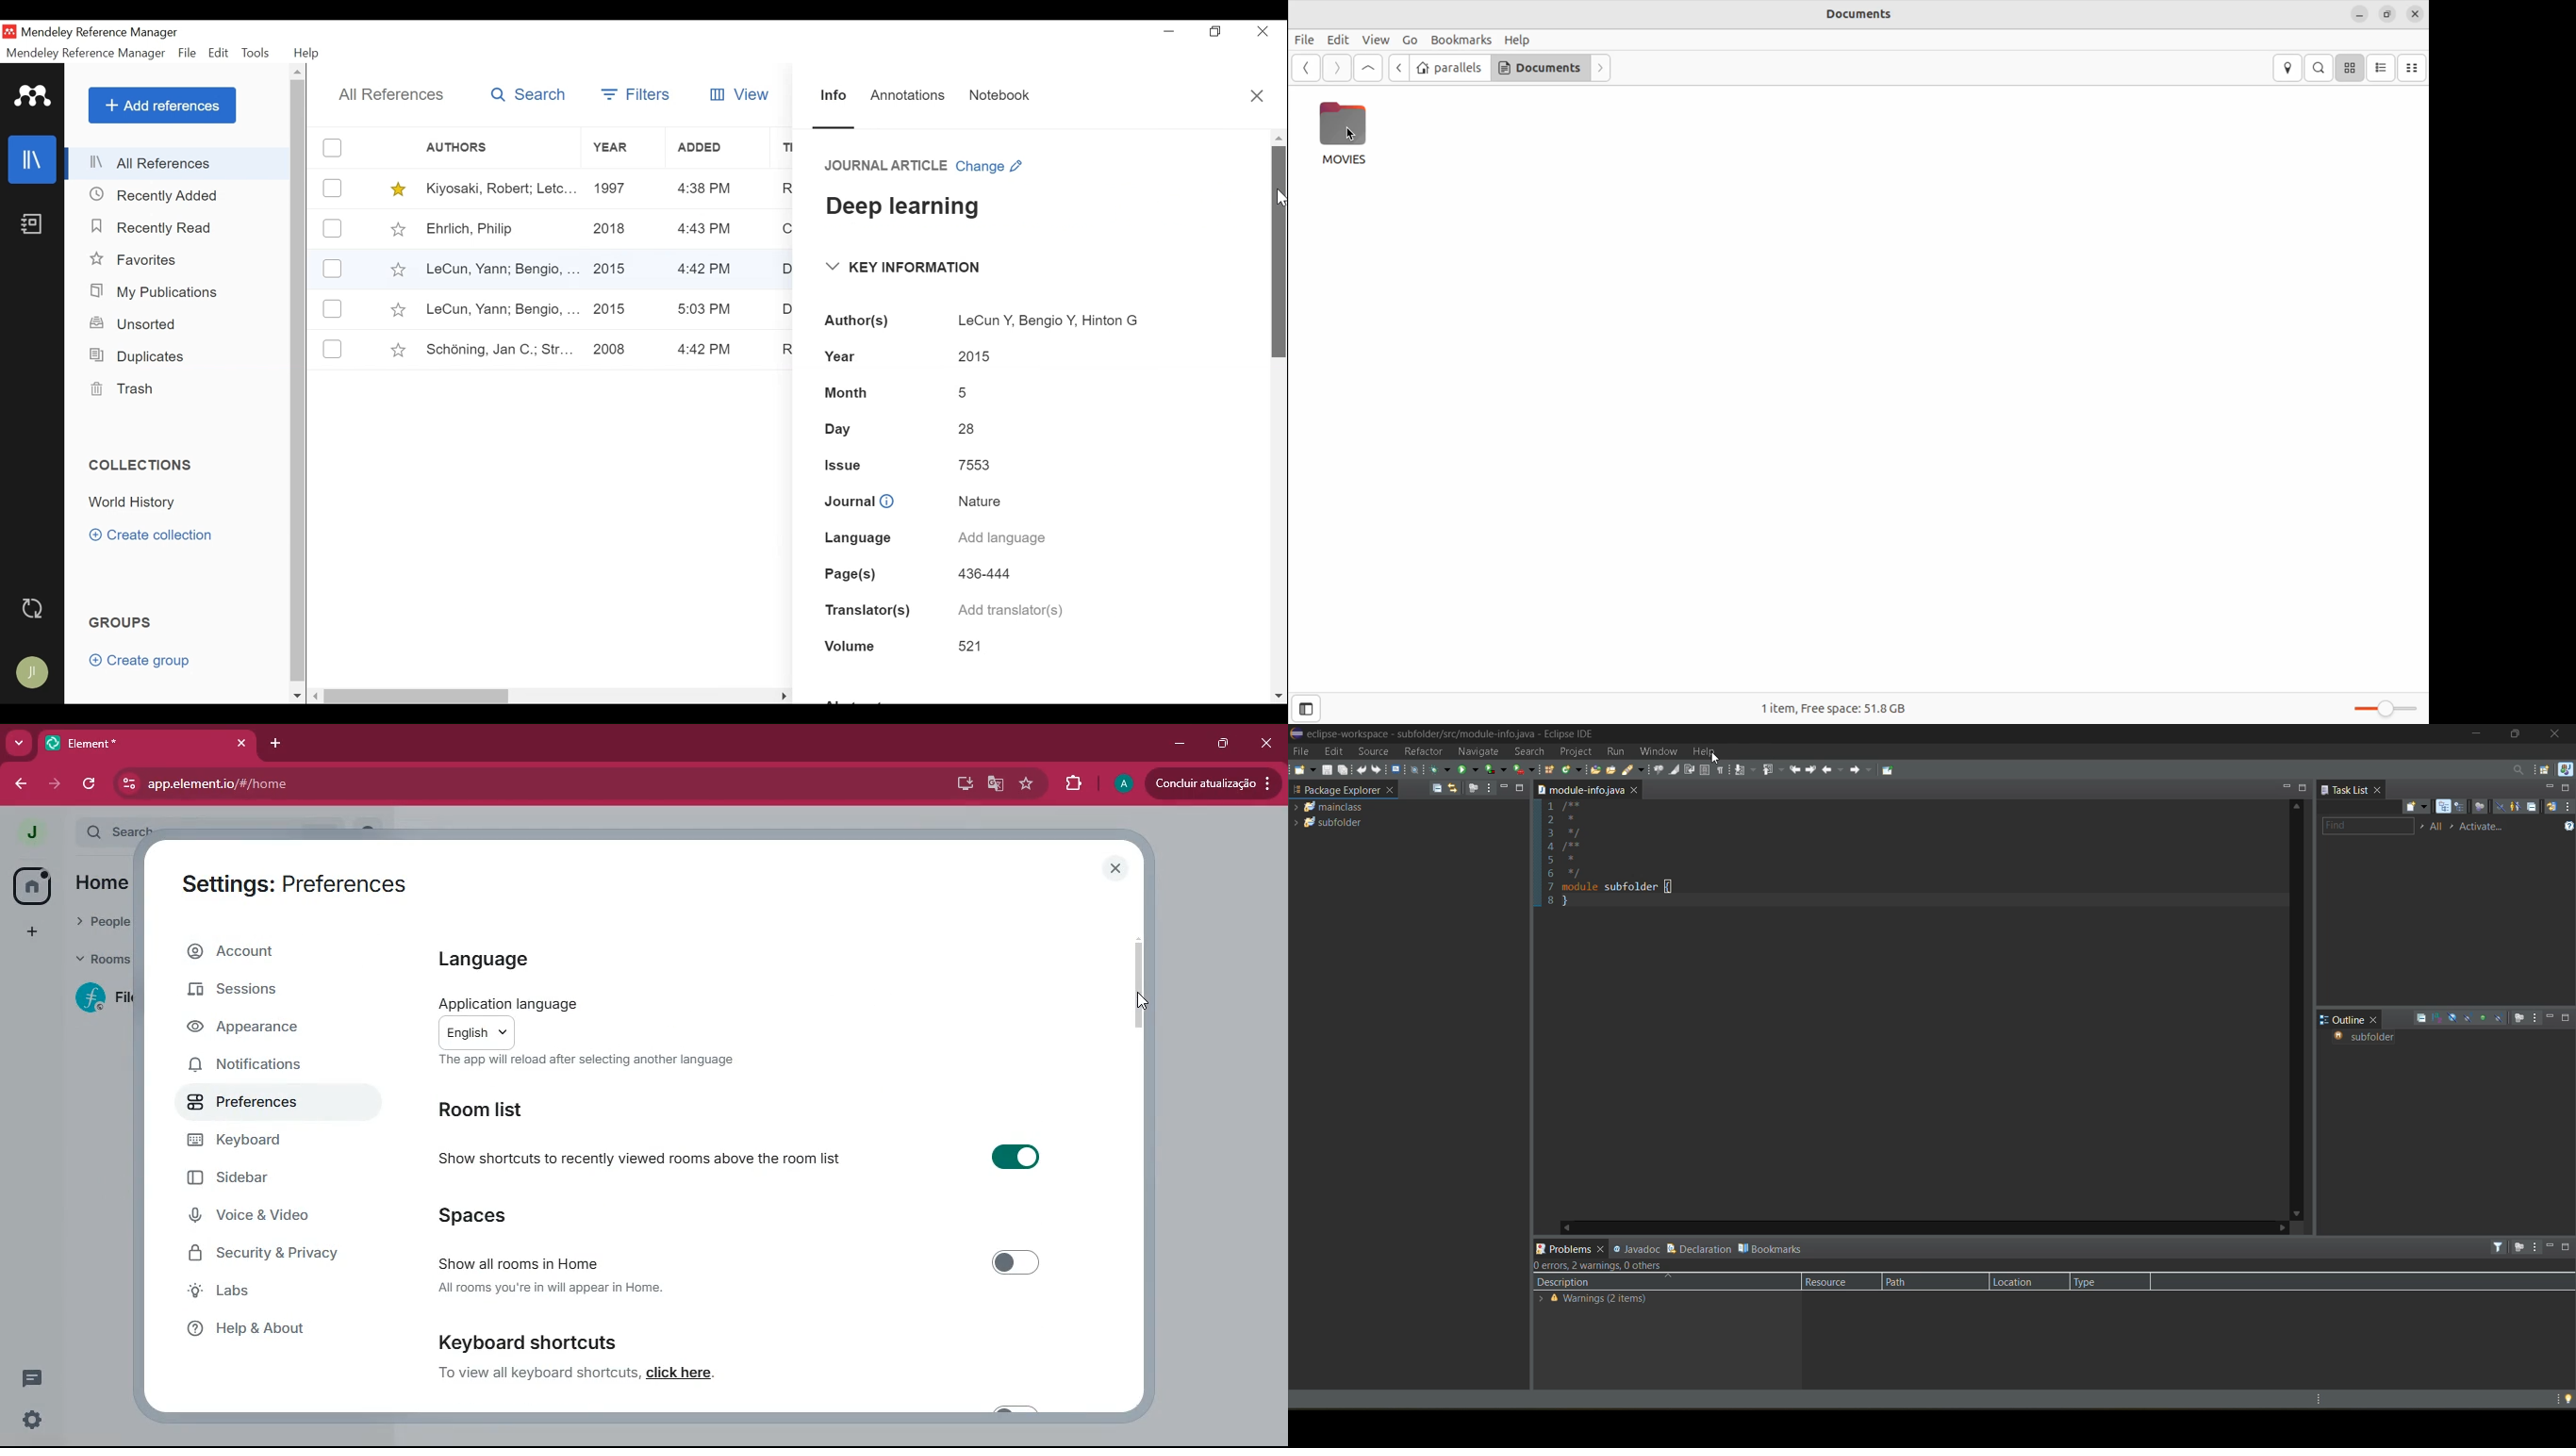  What do you see at coordinates (530, 96) in the screenshot?
I see `Search` at bounding box center [530, 96].